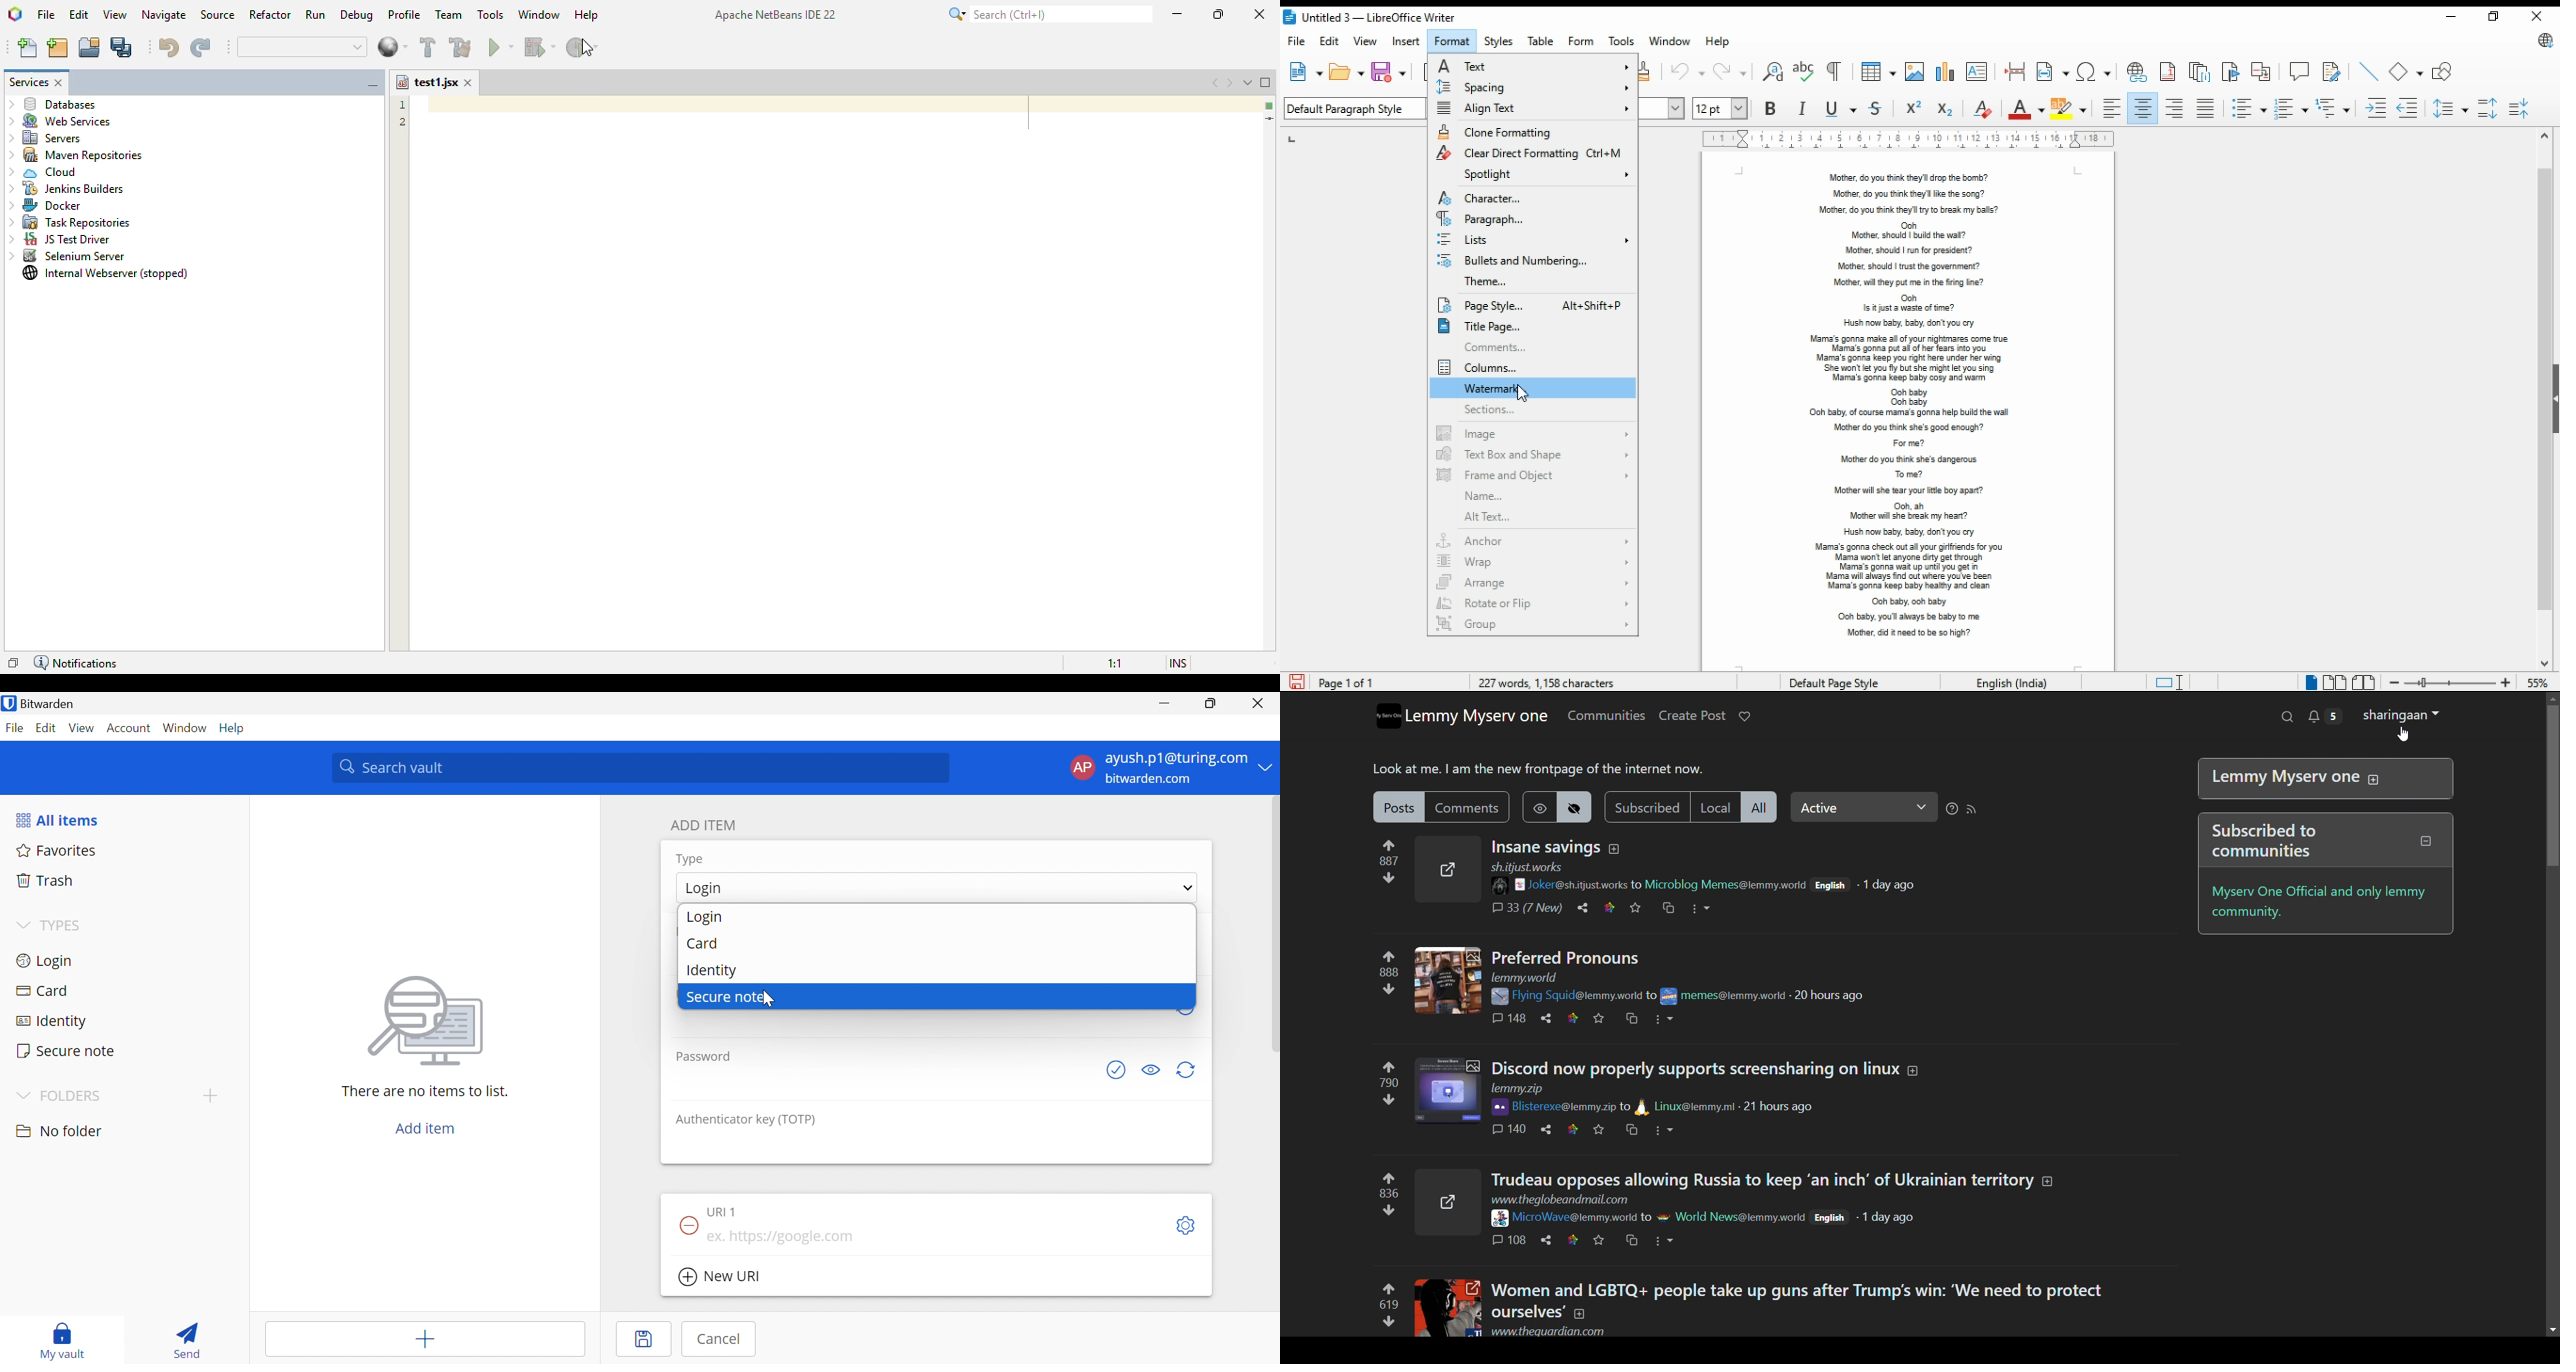 This screenshot has width=2576, height=1372. I want to click on expand, so click(1614, 849).